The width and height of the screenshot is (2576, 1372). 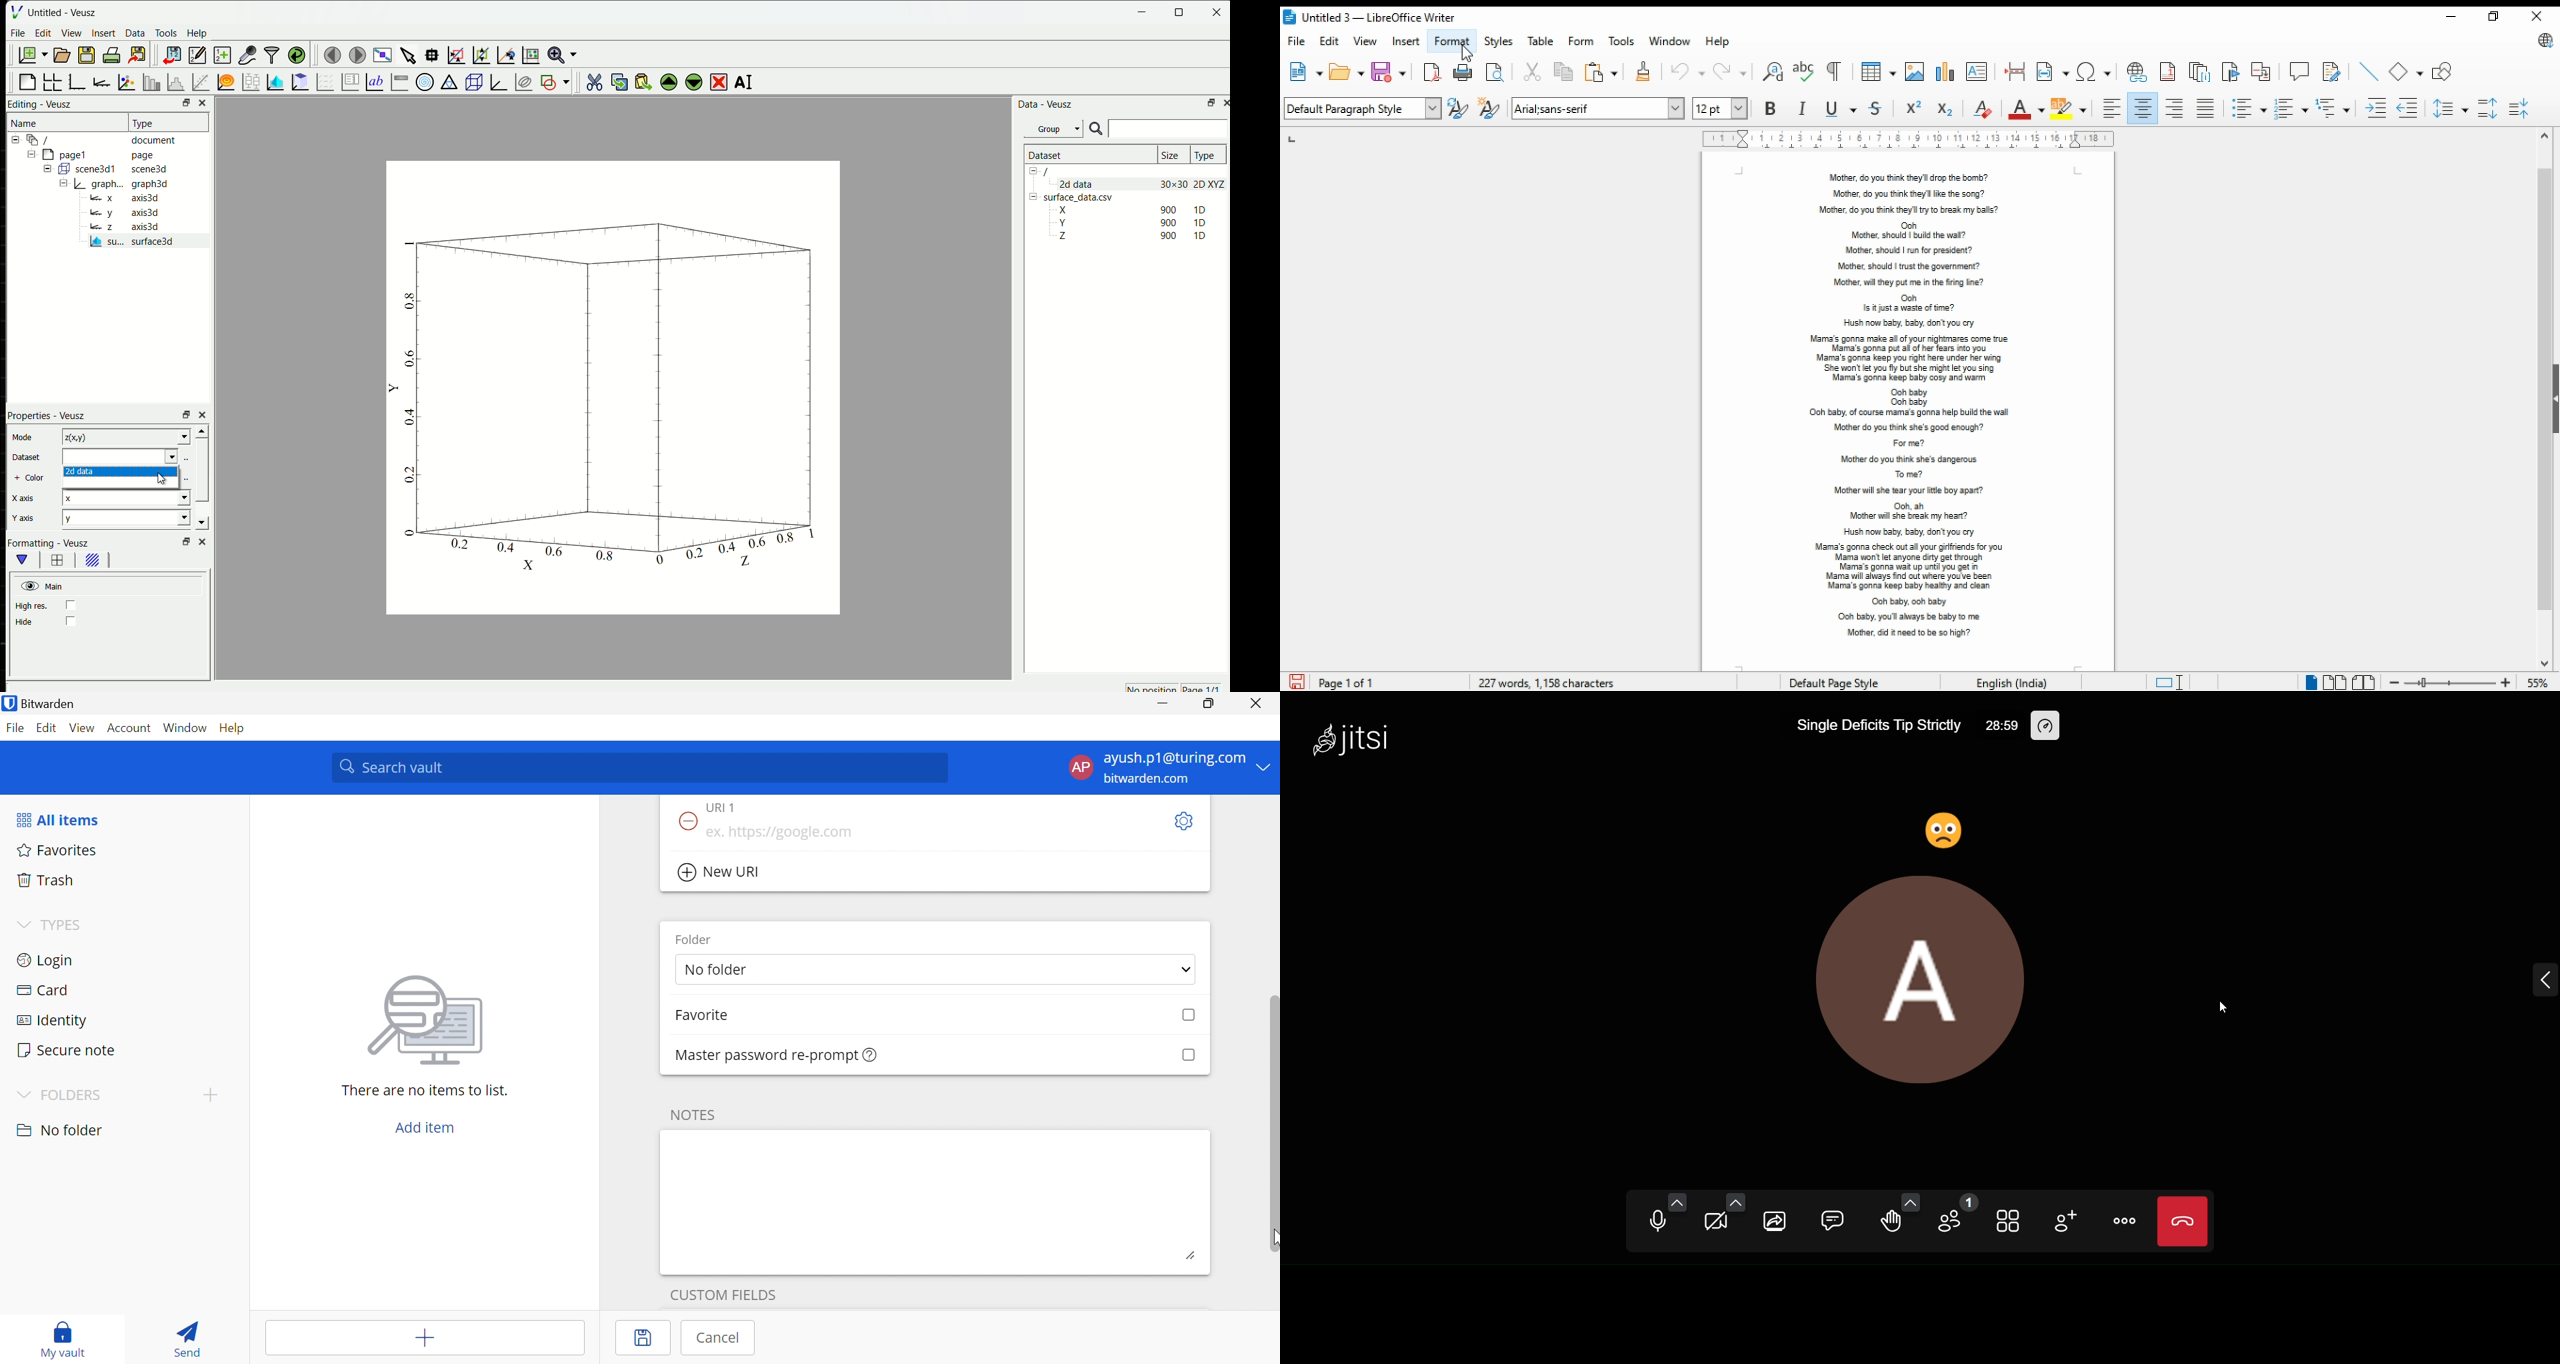 I want to click on Cursor, so click(x=1272, y=1240).